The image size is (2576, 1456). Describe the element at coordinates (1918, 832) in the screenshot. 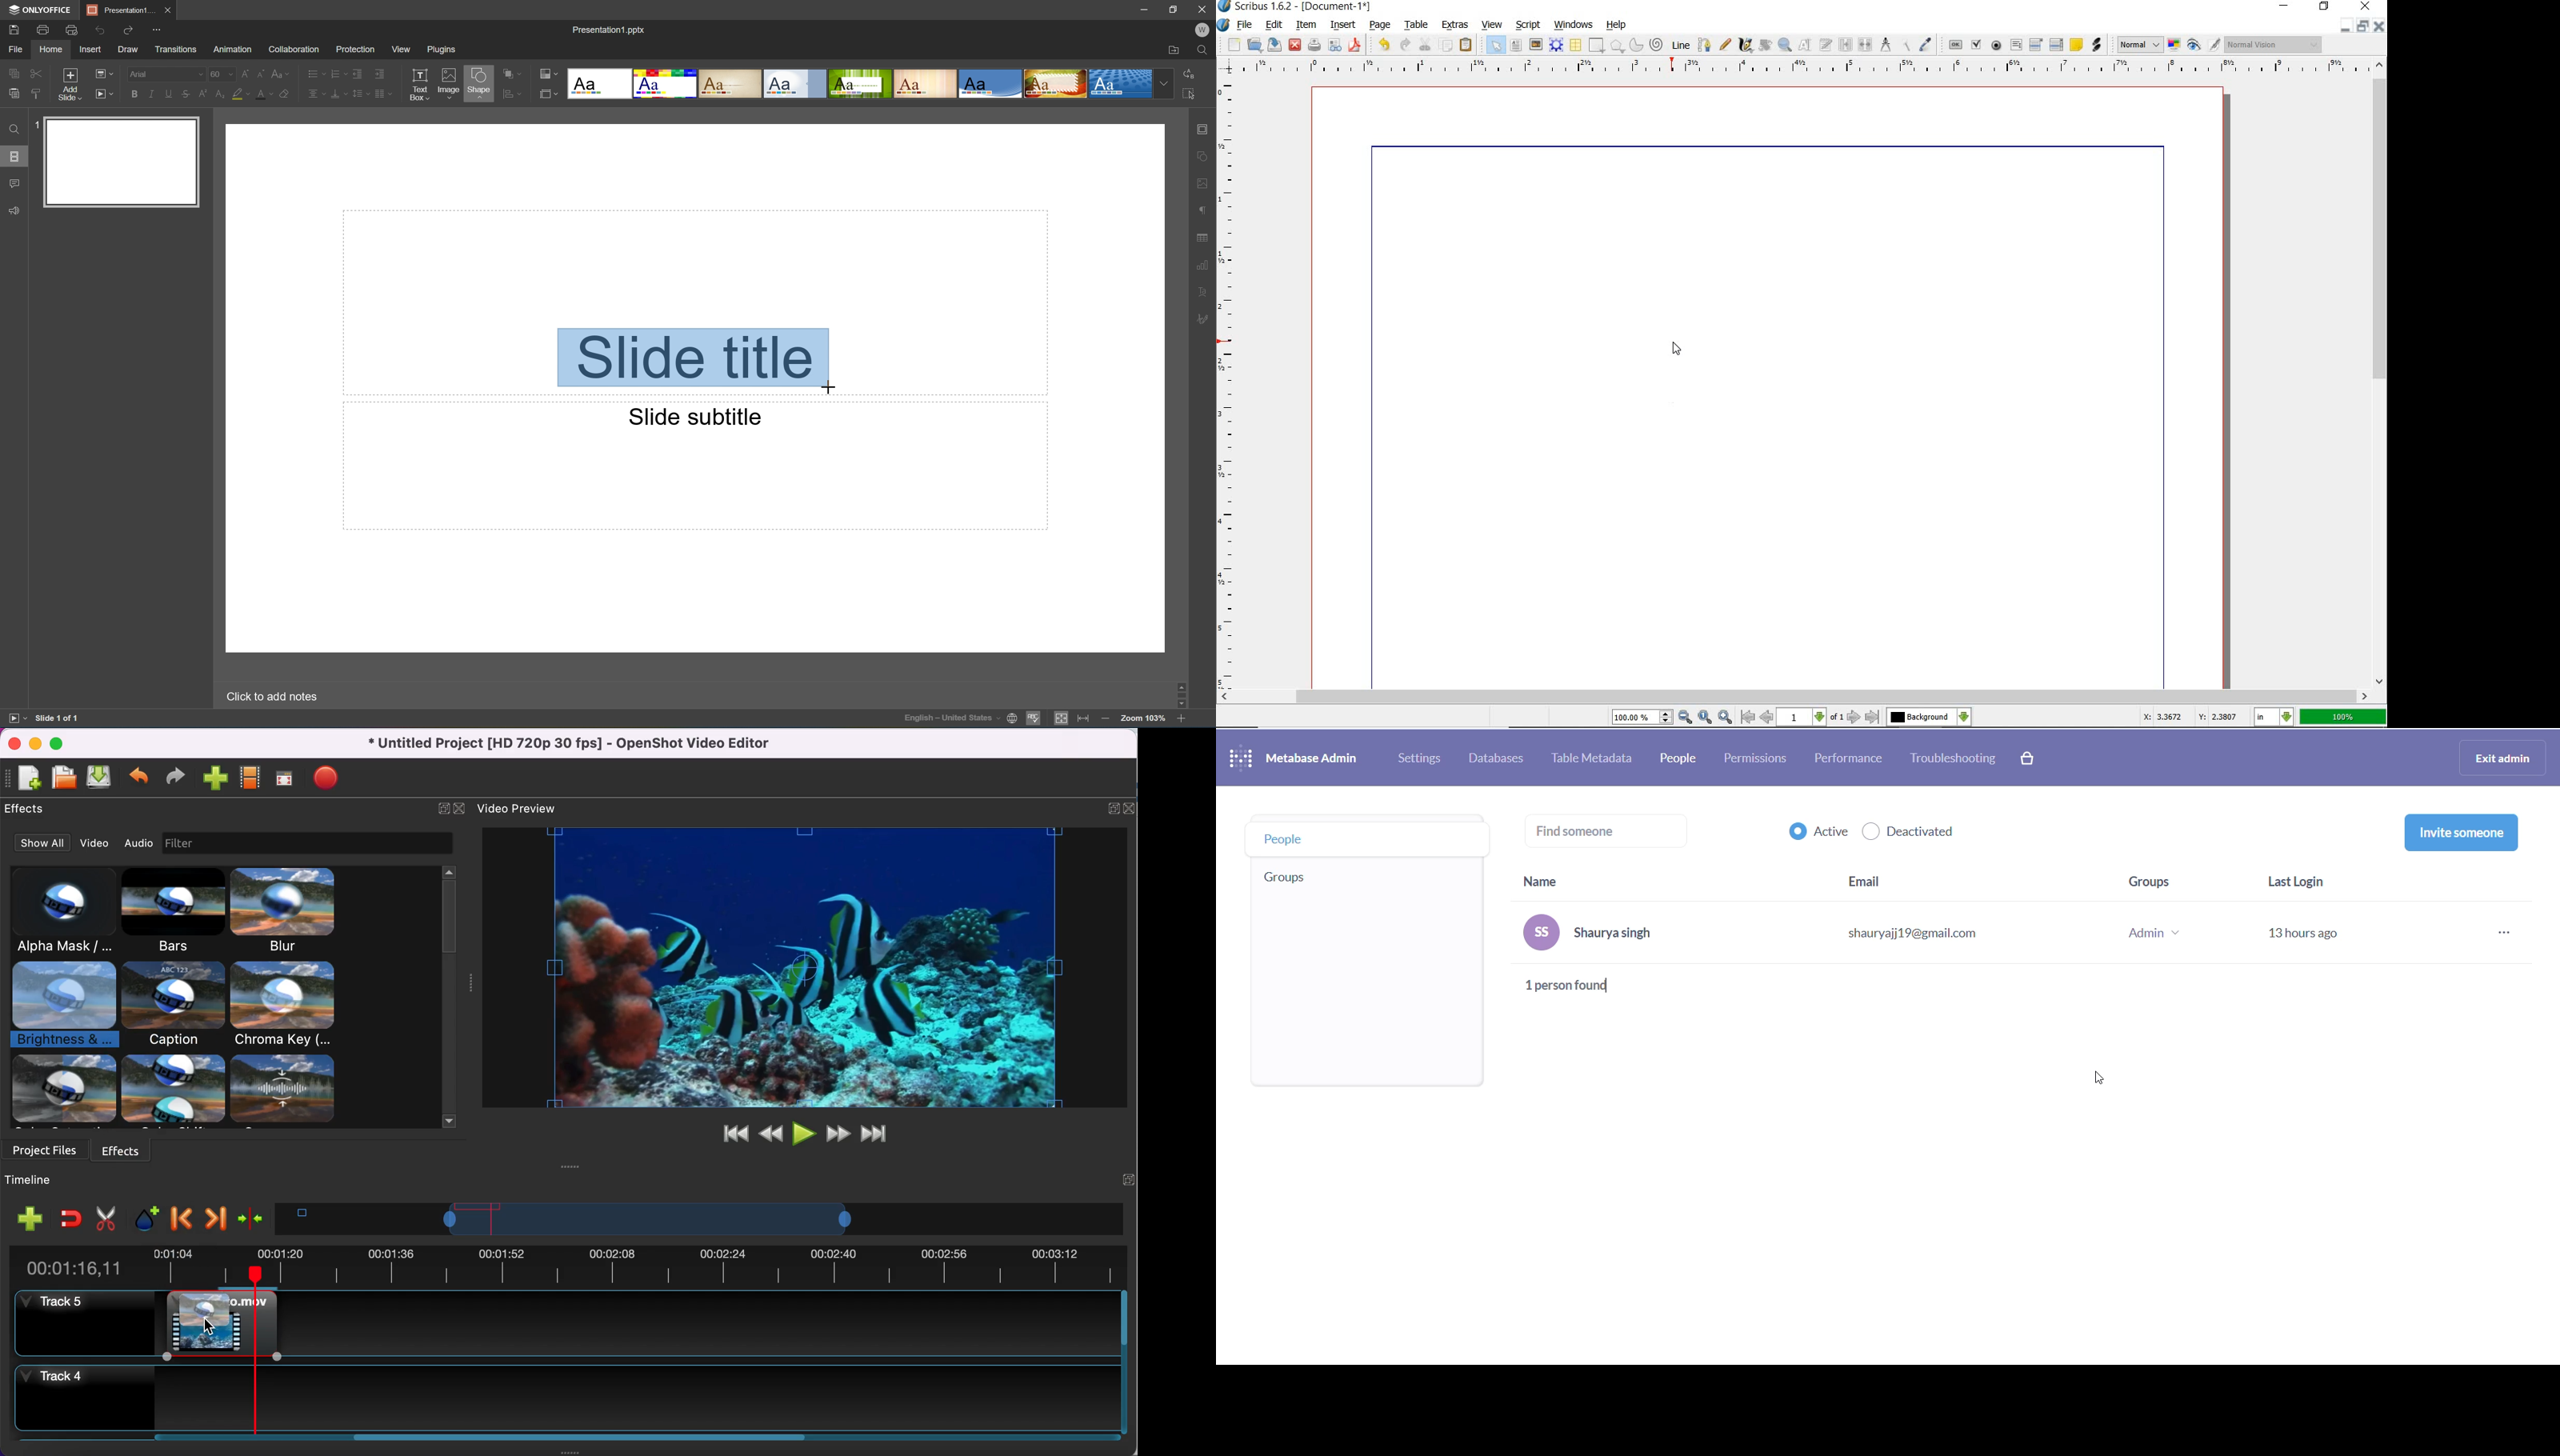

I see `deactivated checkbox` at that location.